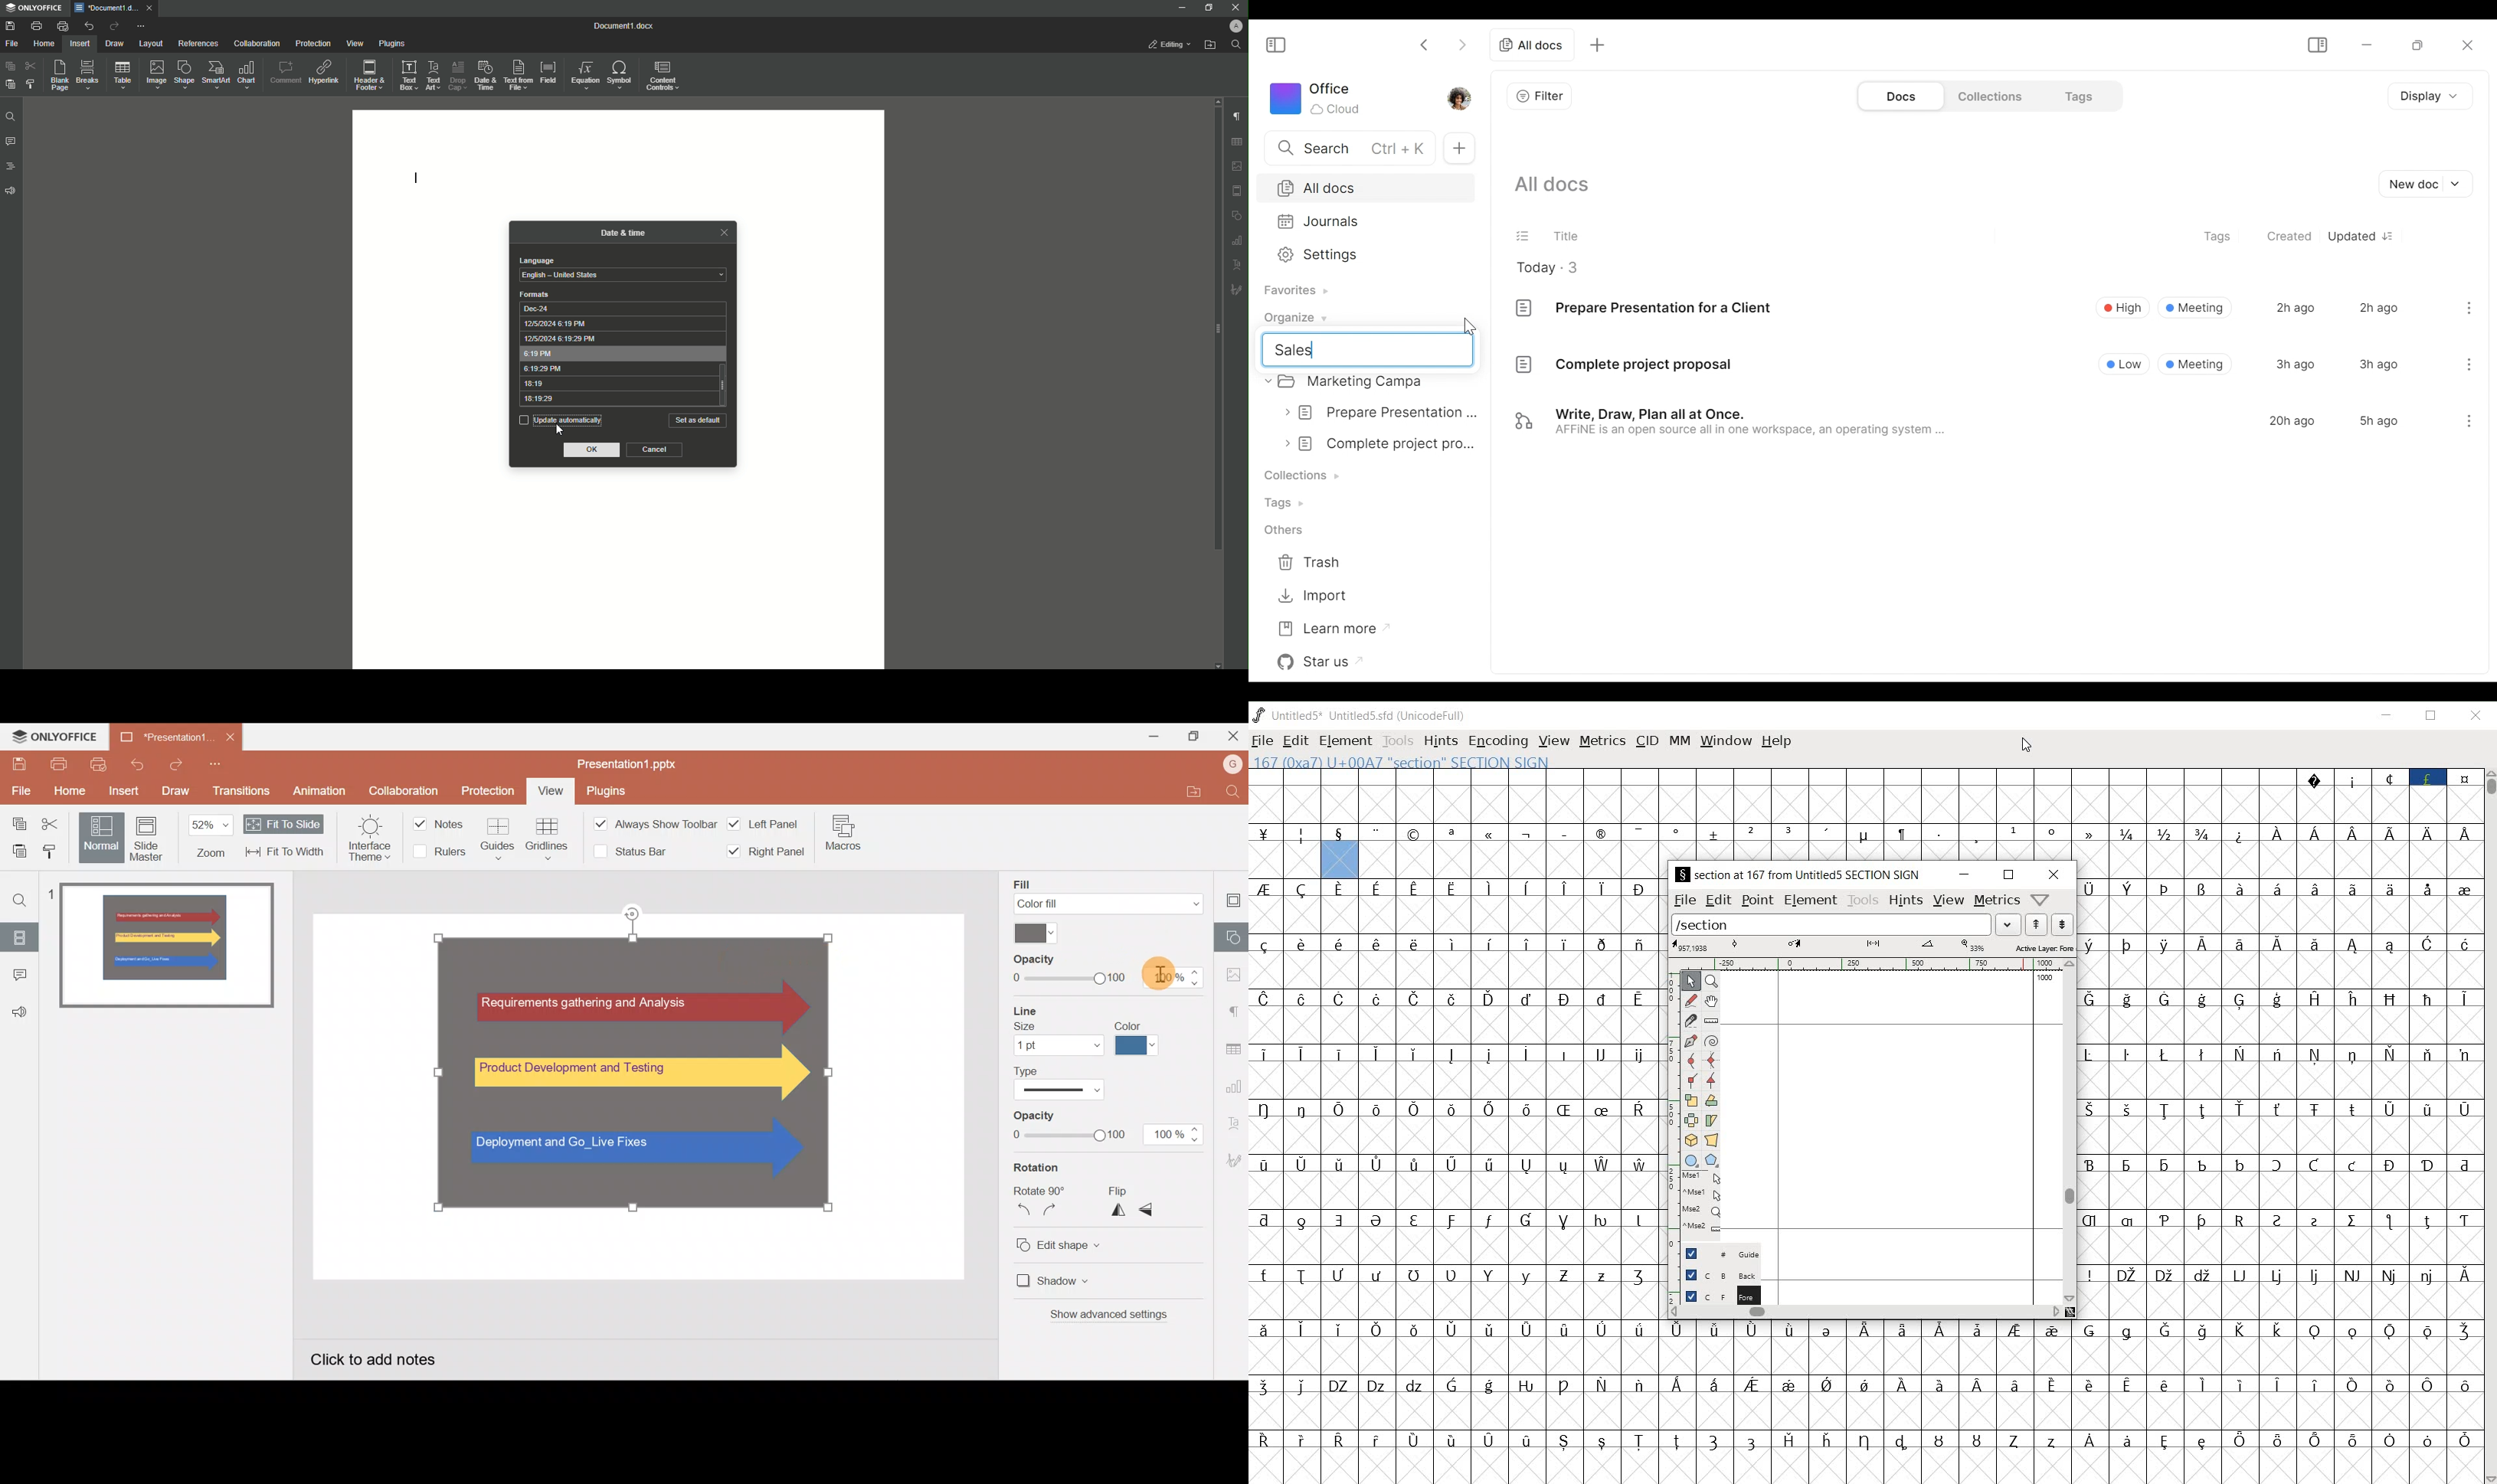  I want to click on , so click(2278, 1109).